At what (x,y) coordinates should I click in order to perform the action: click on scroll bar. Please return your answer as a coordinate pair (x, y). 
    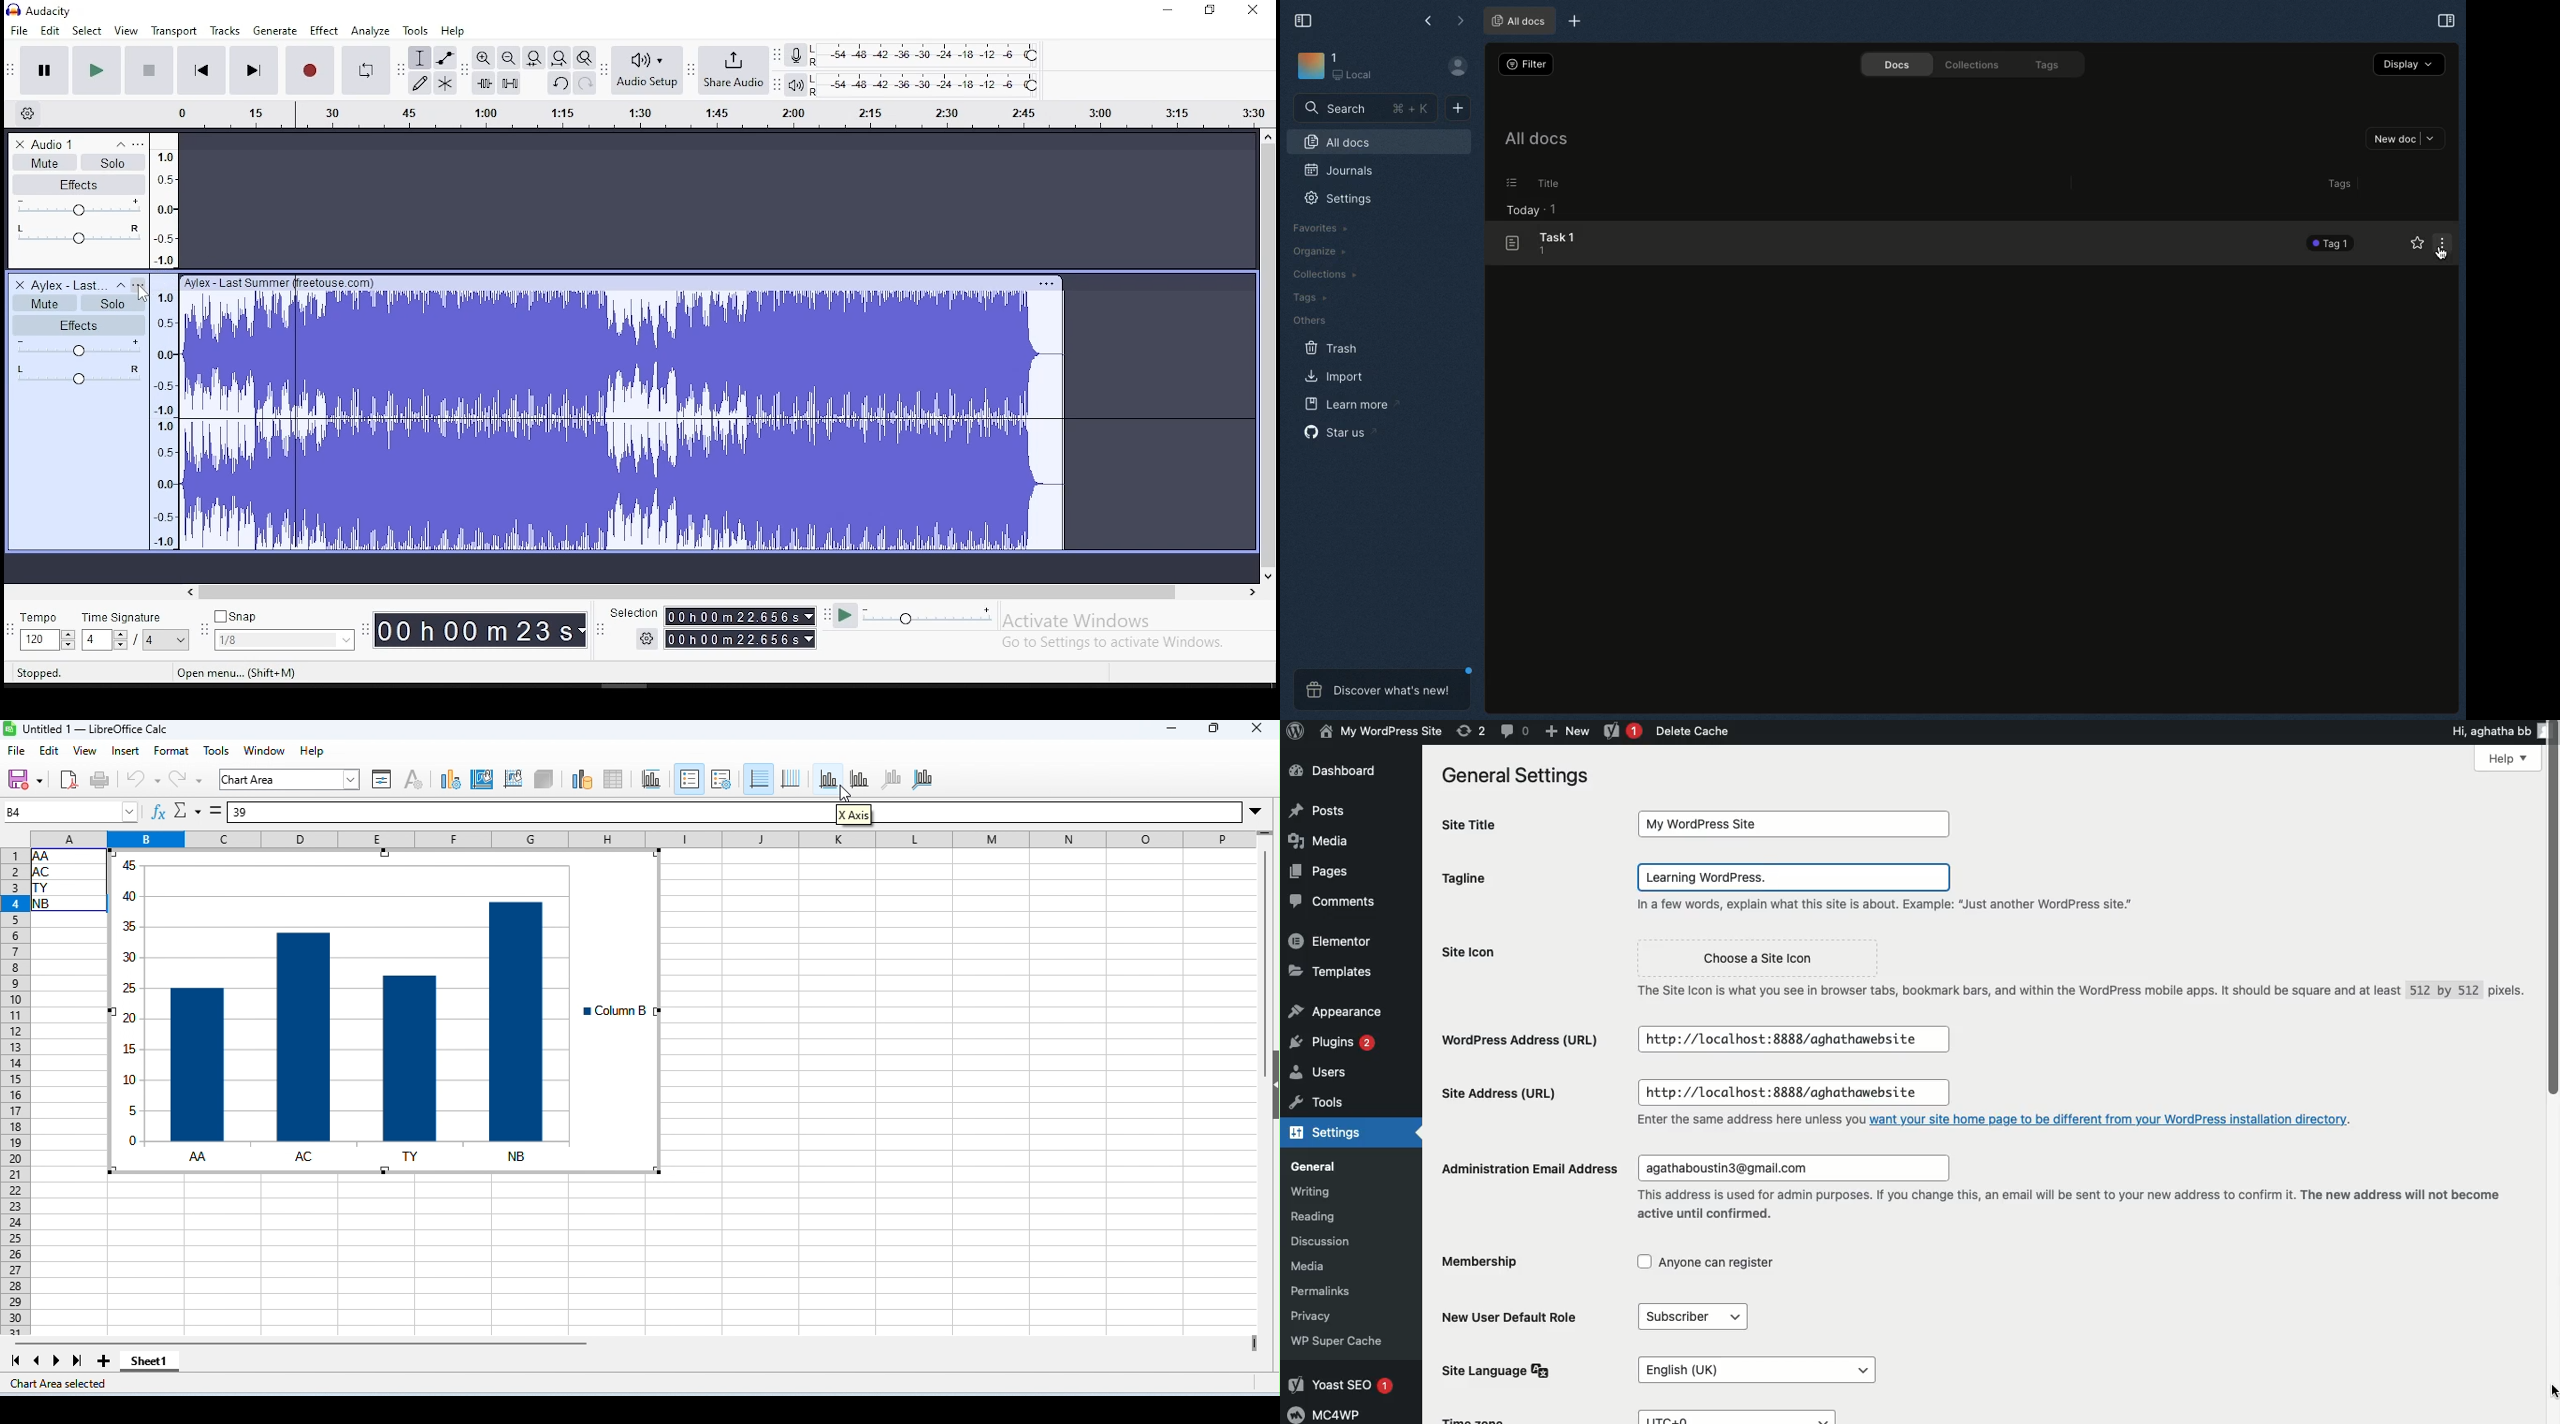
    Looking at the image, I should click on (1268, 356).